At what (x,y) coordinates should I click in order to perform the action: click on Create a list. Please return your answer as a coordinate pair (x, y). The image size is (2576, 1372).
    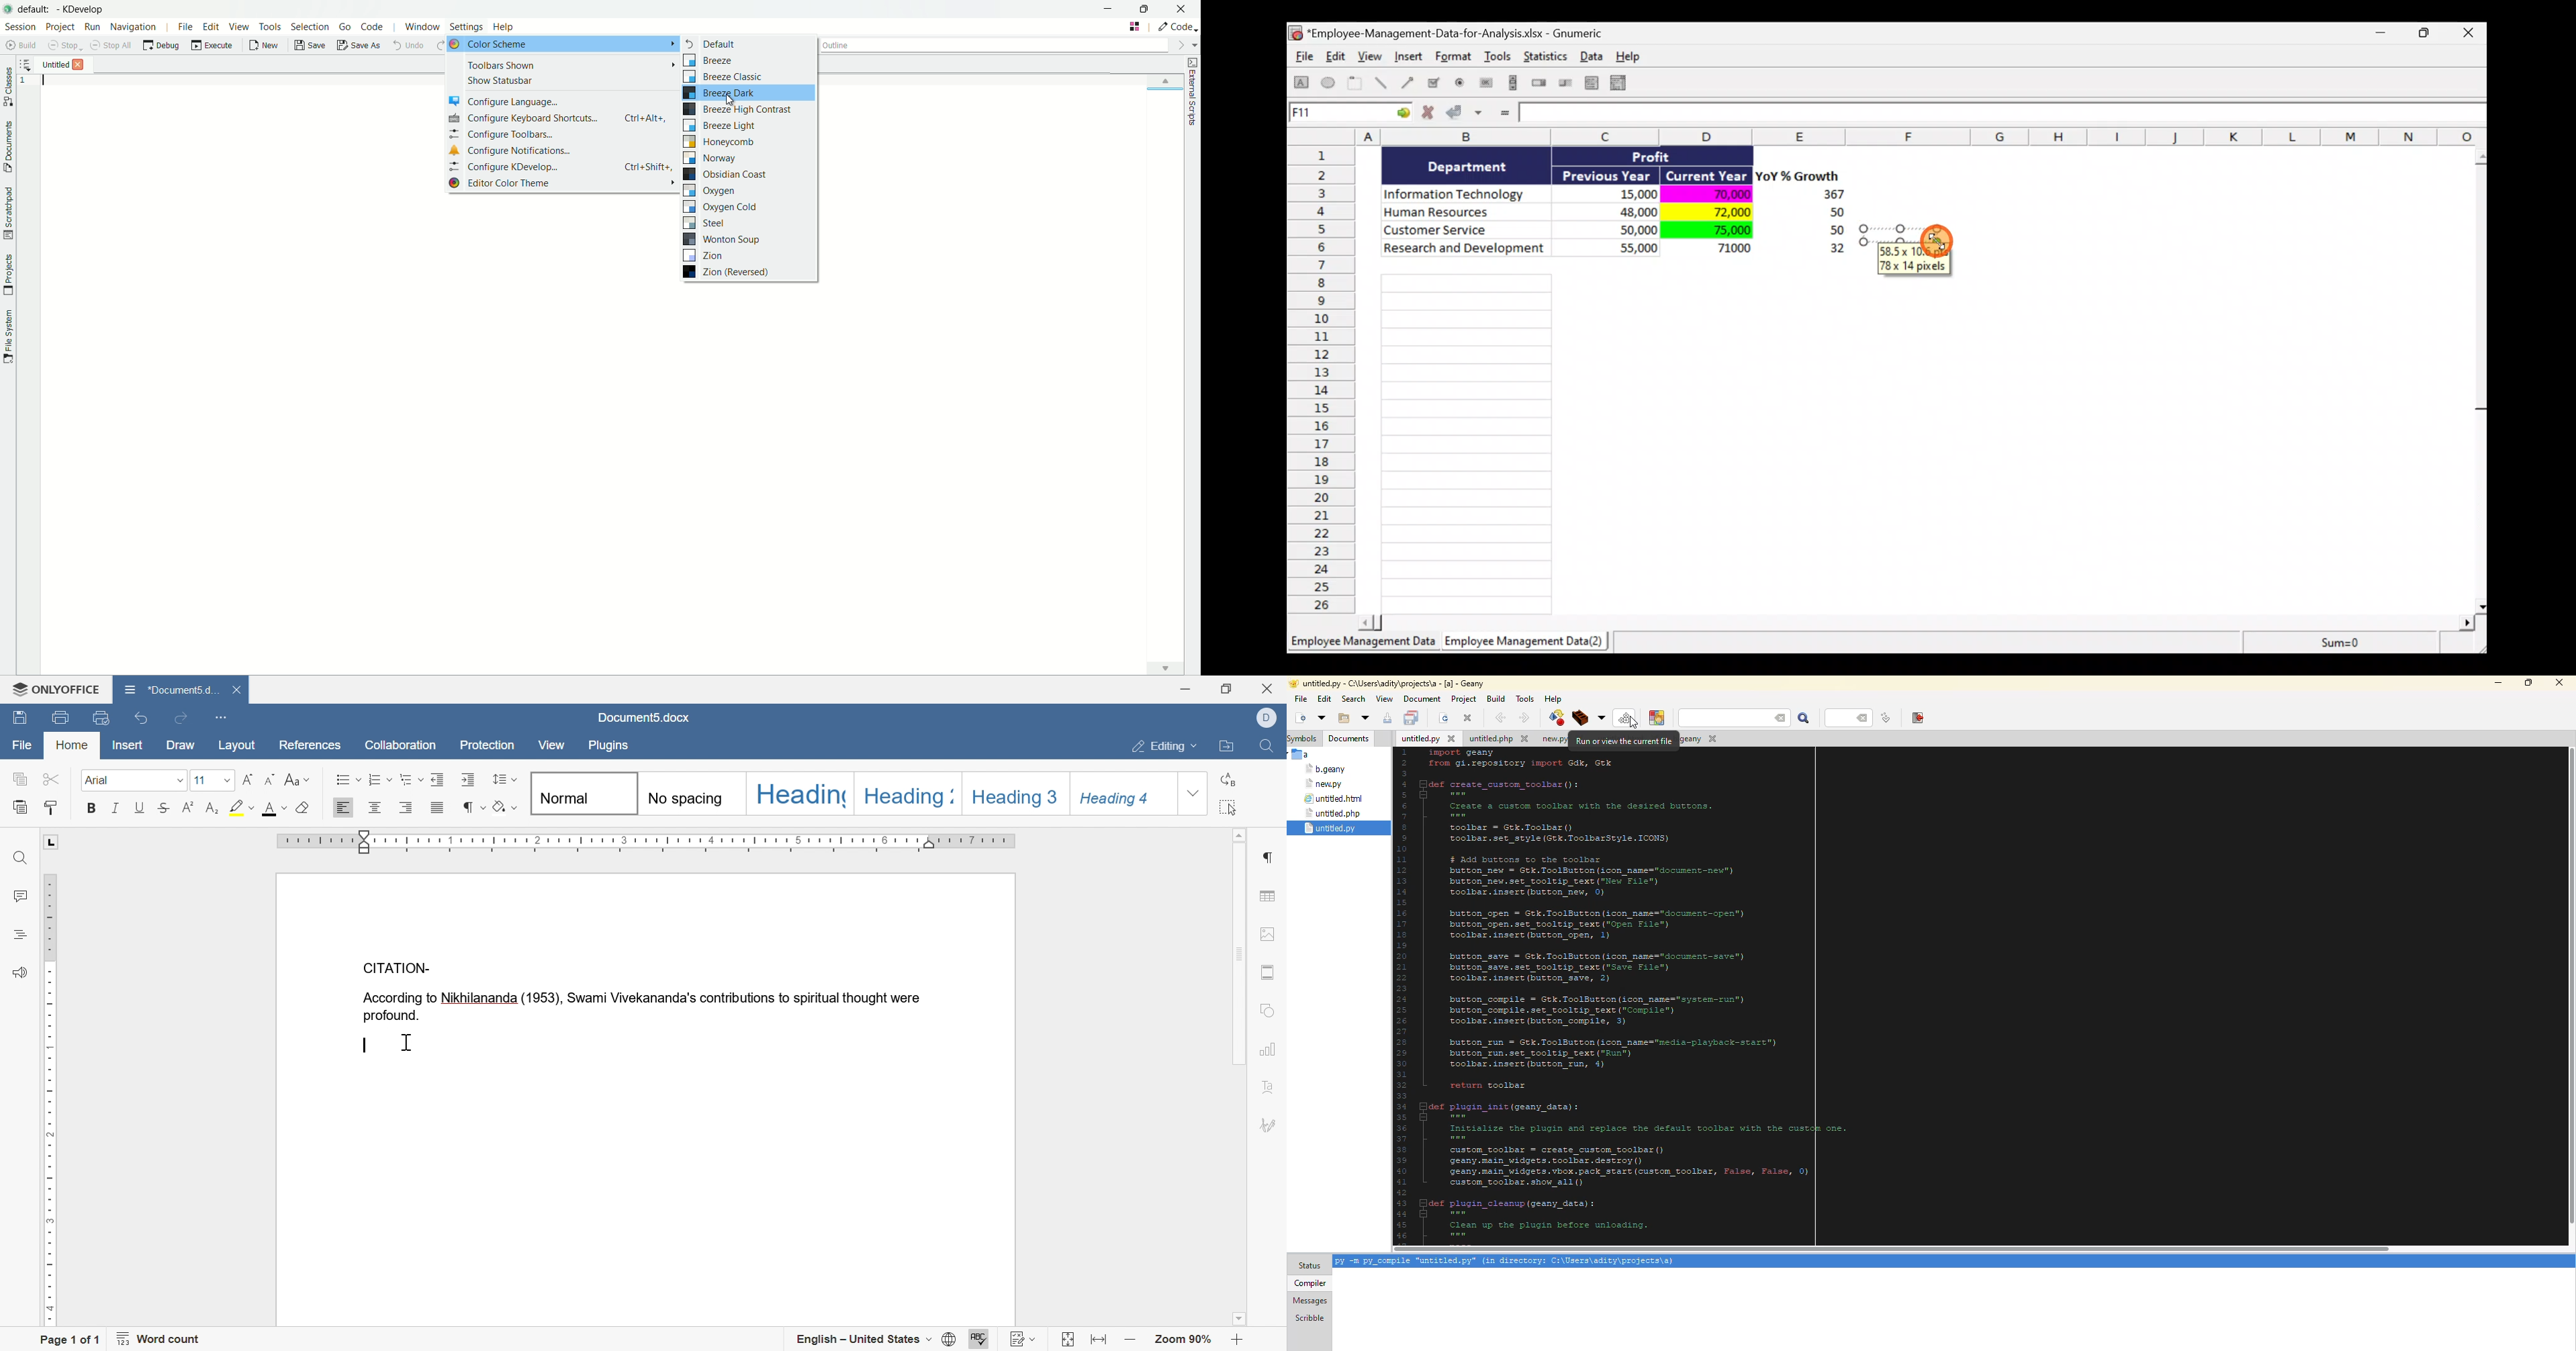
    Looking at the image, I should click on (1588, 83).